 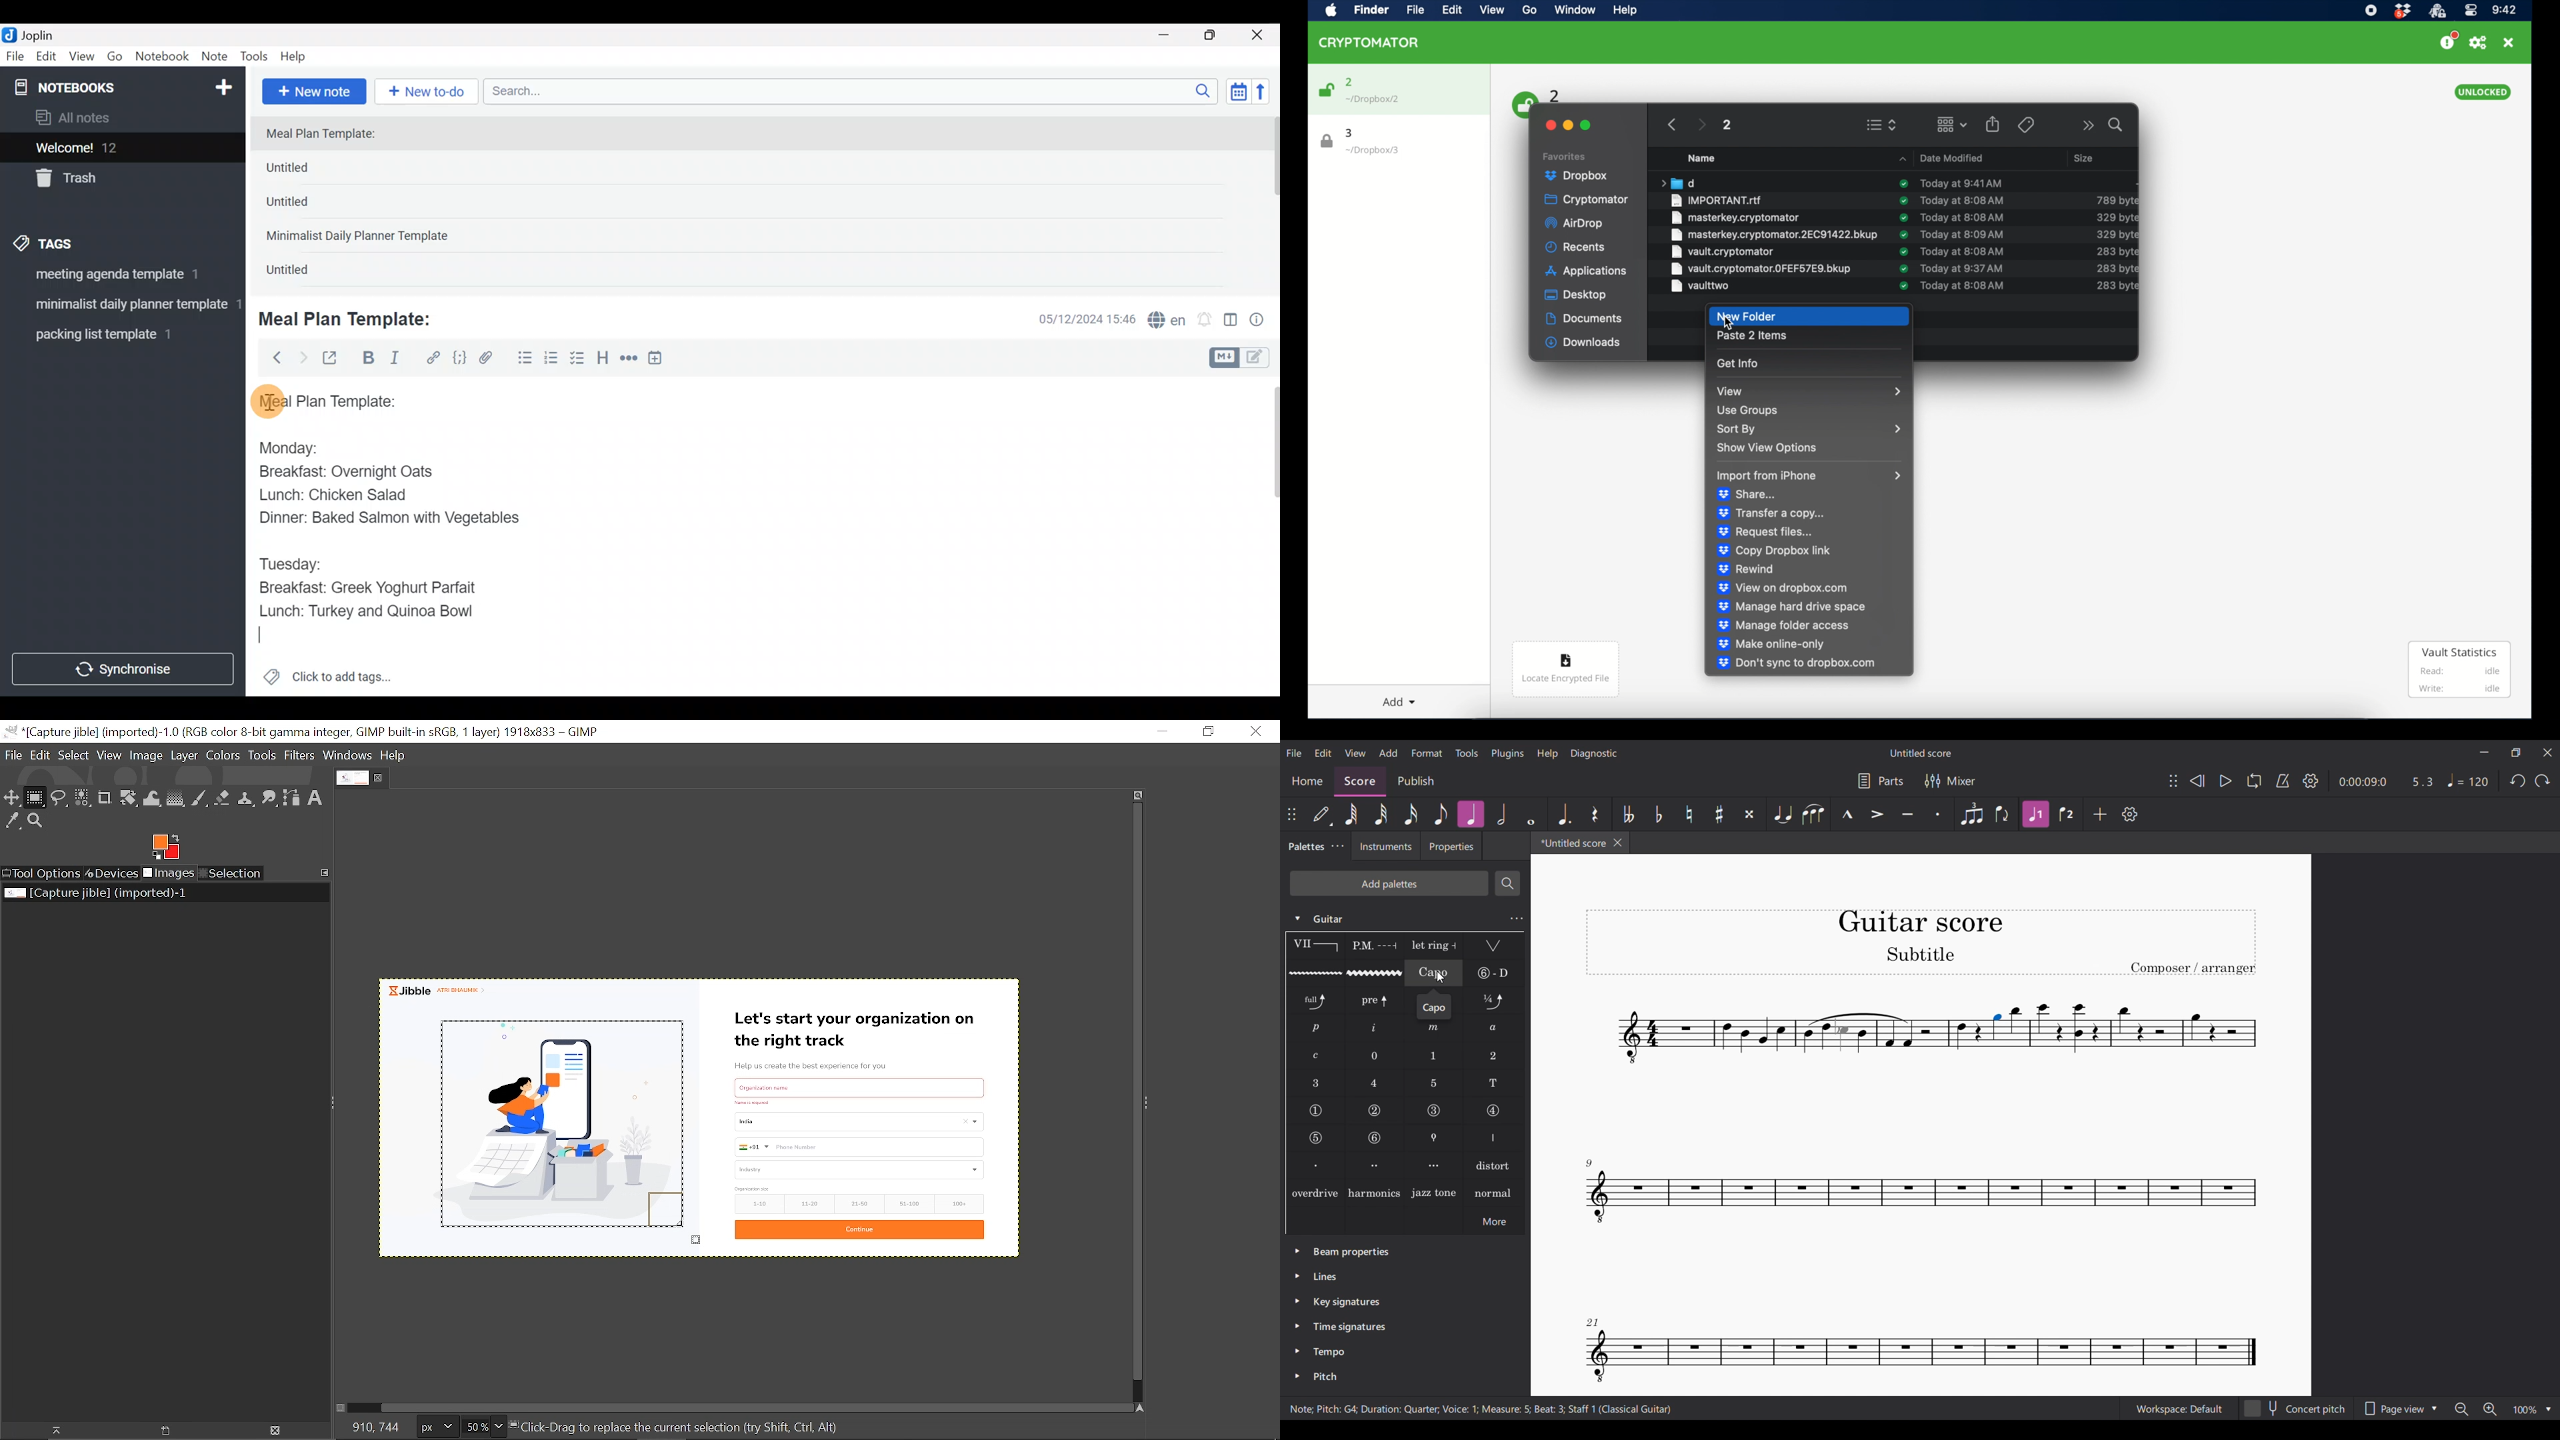 What do you see at coordinates (1594, 754) in the screenshot?
I see `Diagnostic menu` at bounding box center [1594, 754].